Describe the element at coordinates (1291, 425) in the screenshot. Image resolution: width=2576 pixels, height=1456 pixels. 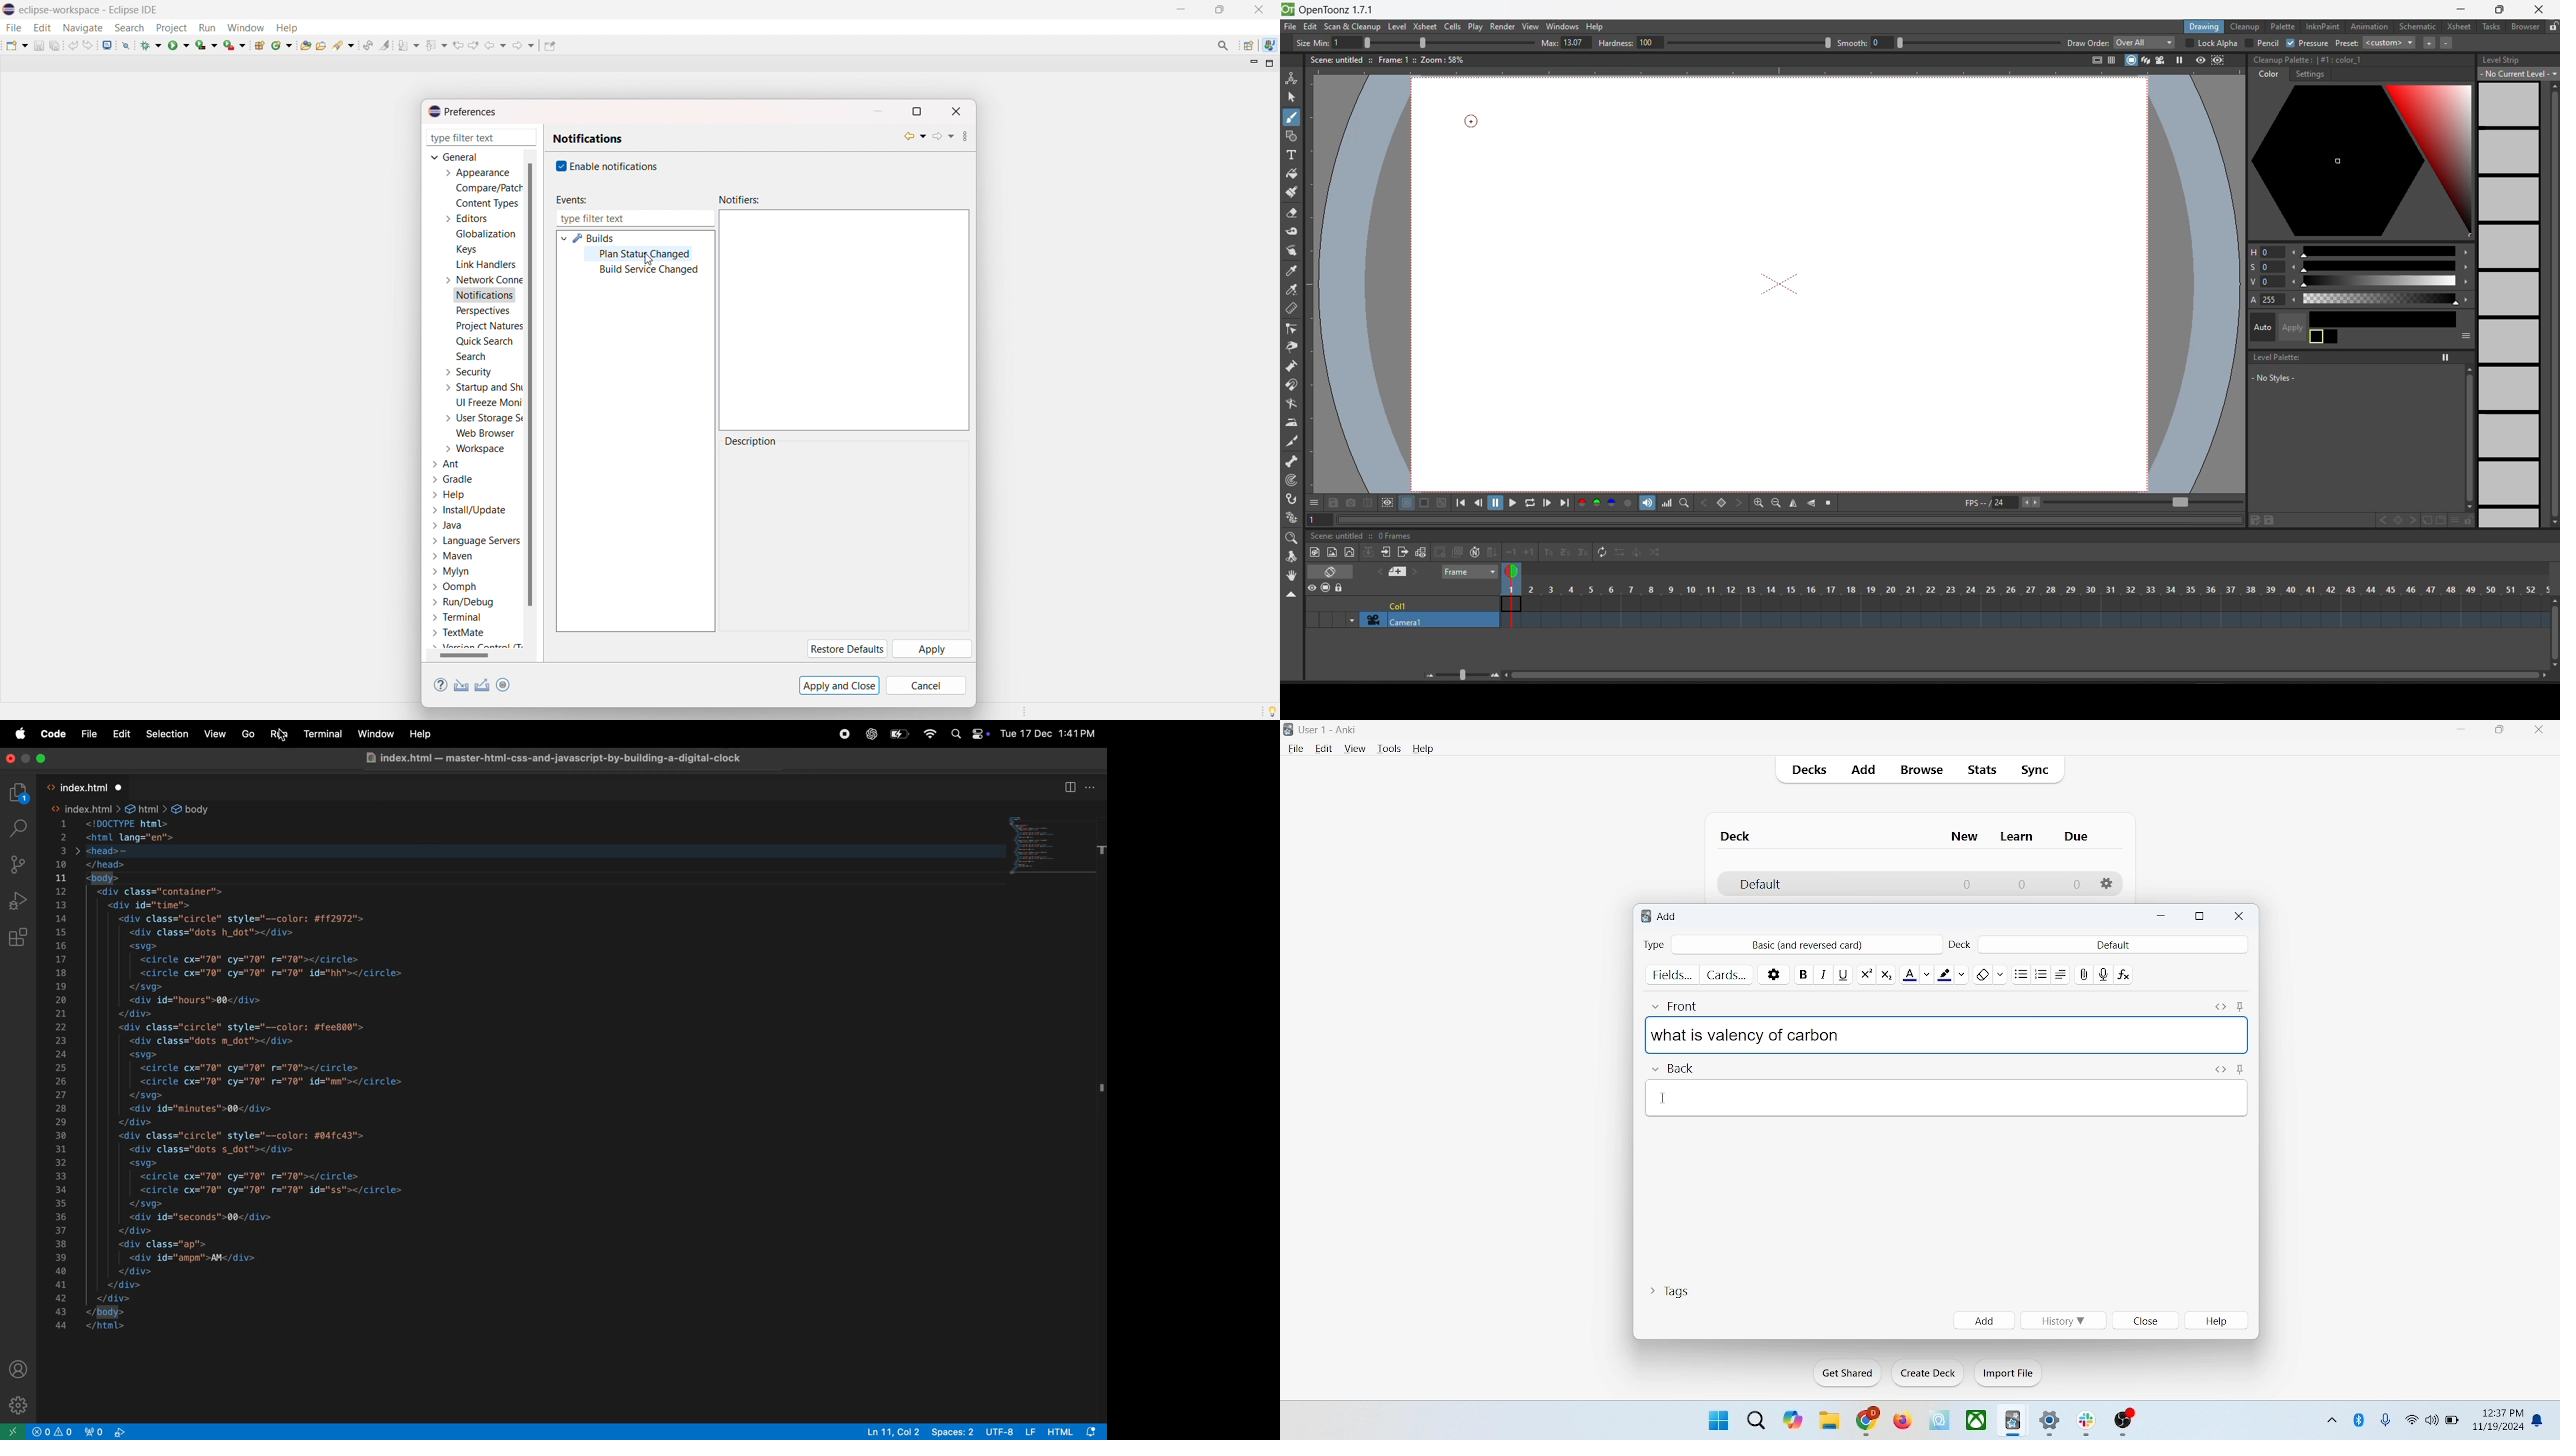
I see `iron tool` at that location.